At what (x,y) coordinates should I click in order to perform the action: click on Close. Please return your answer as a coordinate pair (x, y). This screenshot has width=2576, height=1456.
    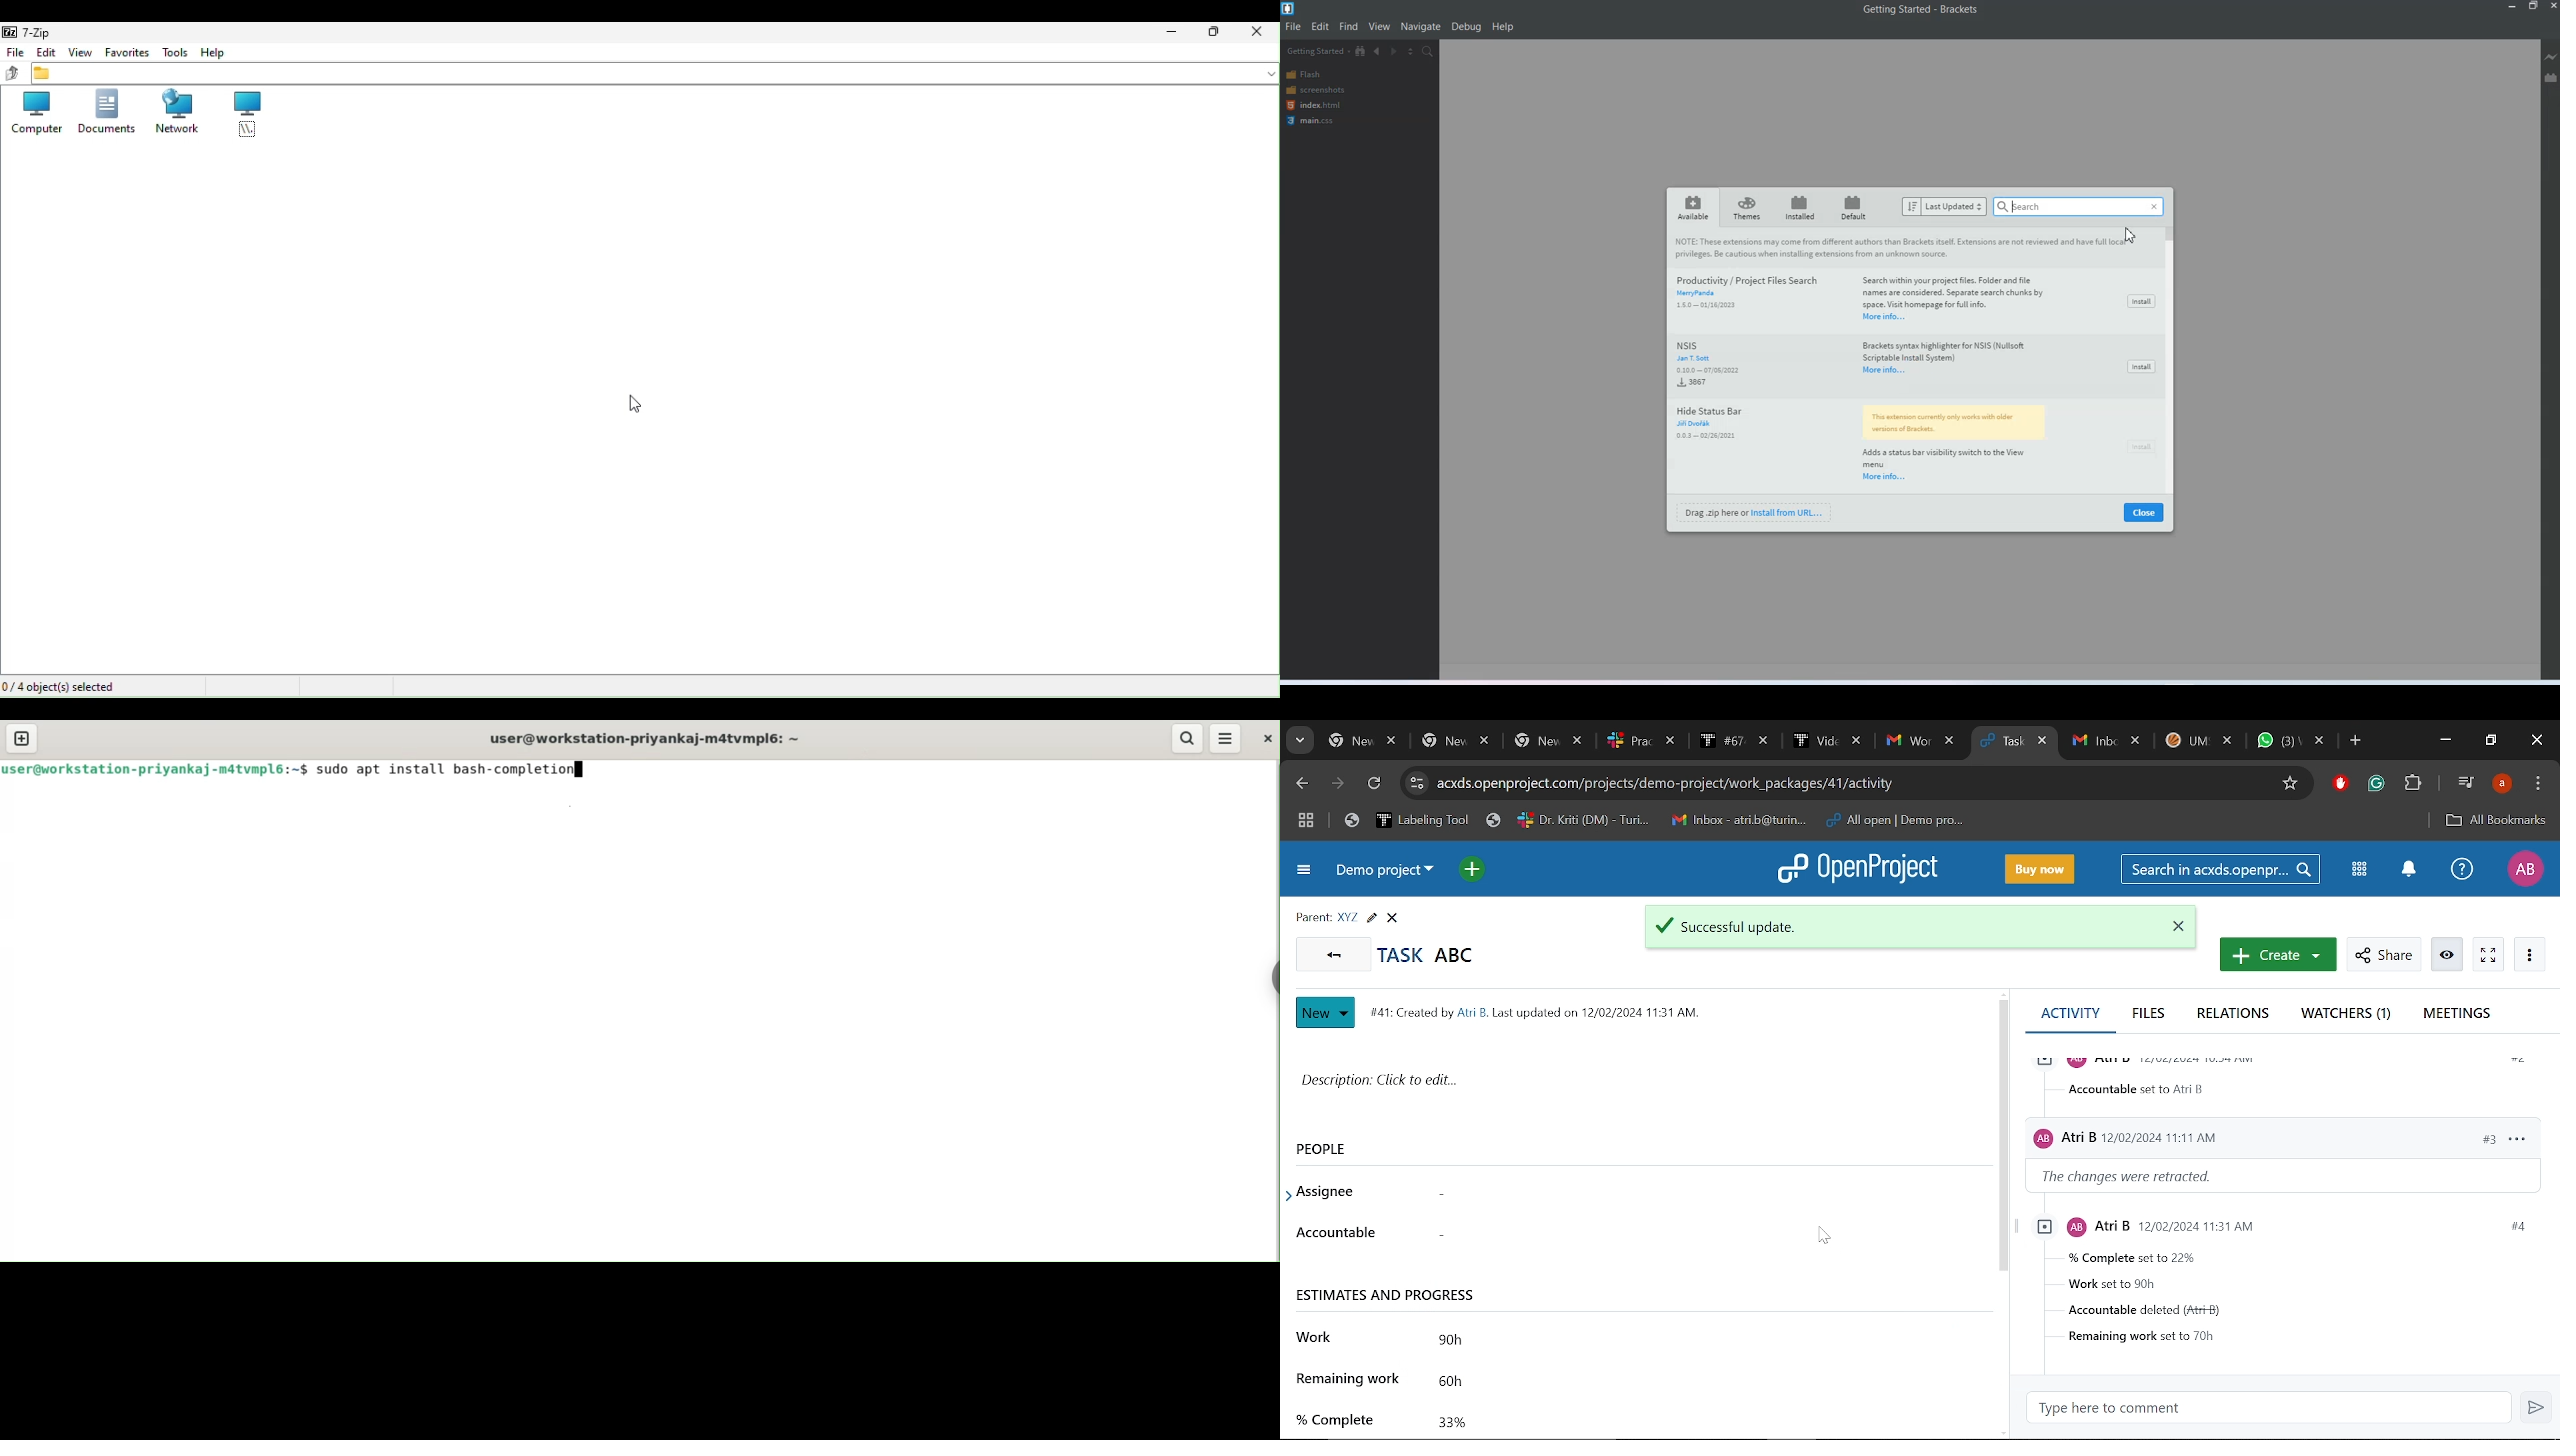
    Looking at the image, I should click on (2552, 6).